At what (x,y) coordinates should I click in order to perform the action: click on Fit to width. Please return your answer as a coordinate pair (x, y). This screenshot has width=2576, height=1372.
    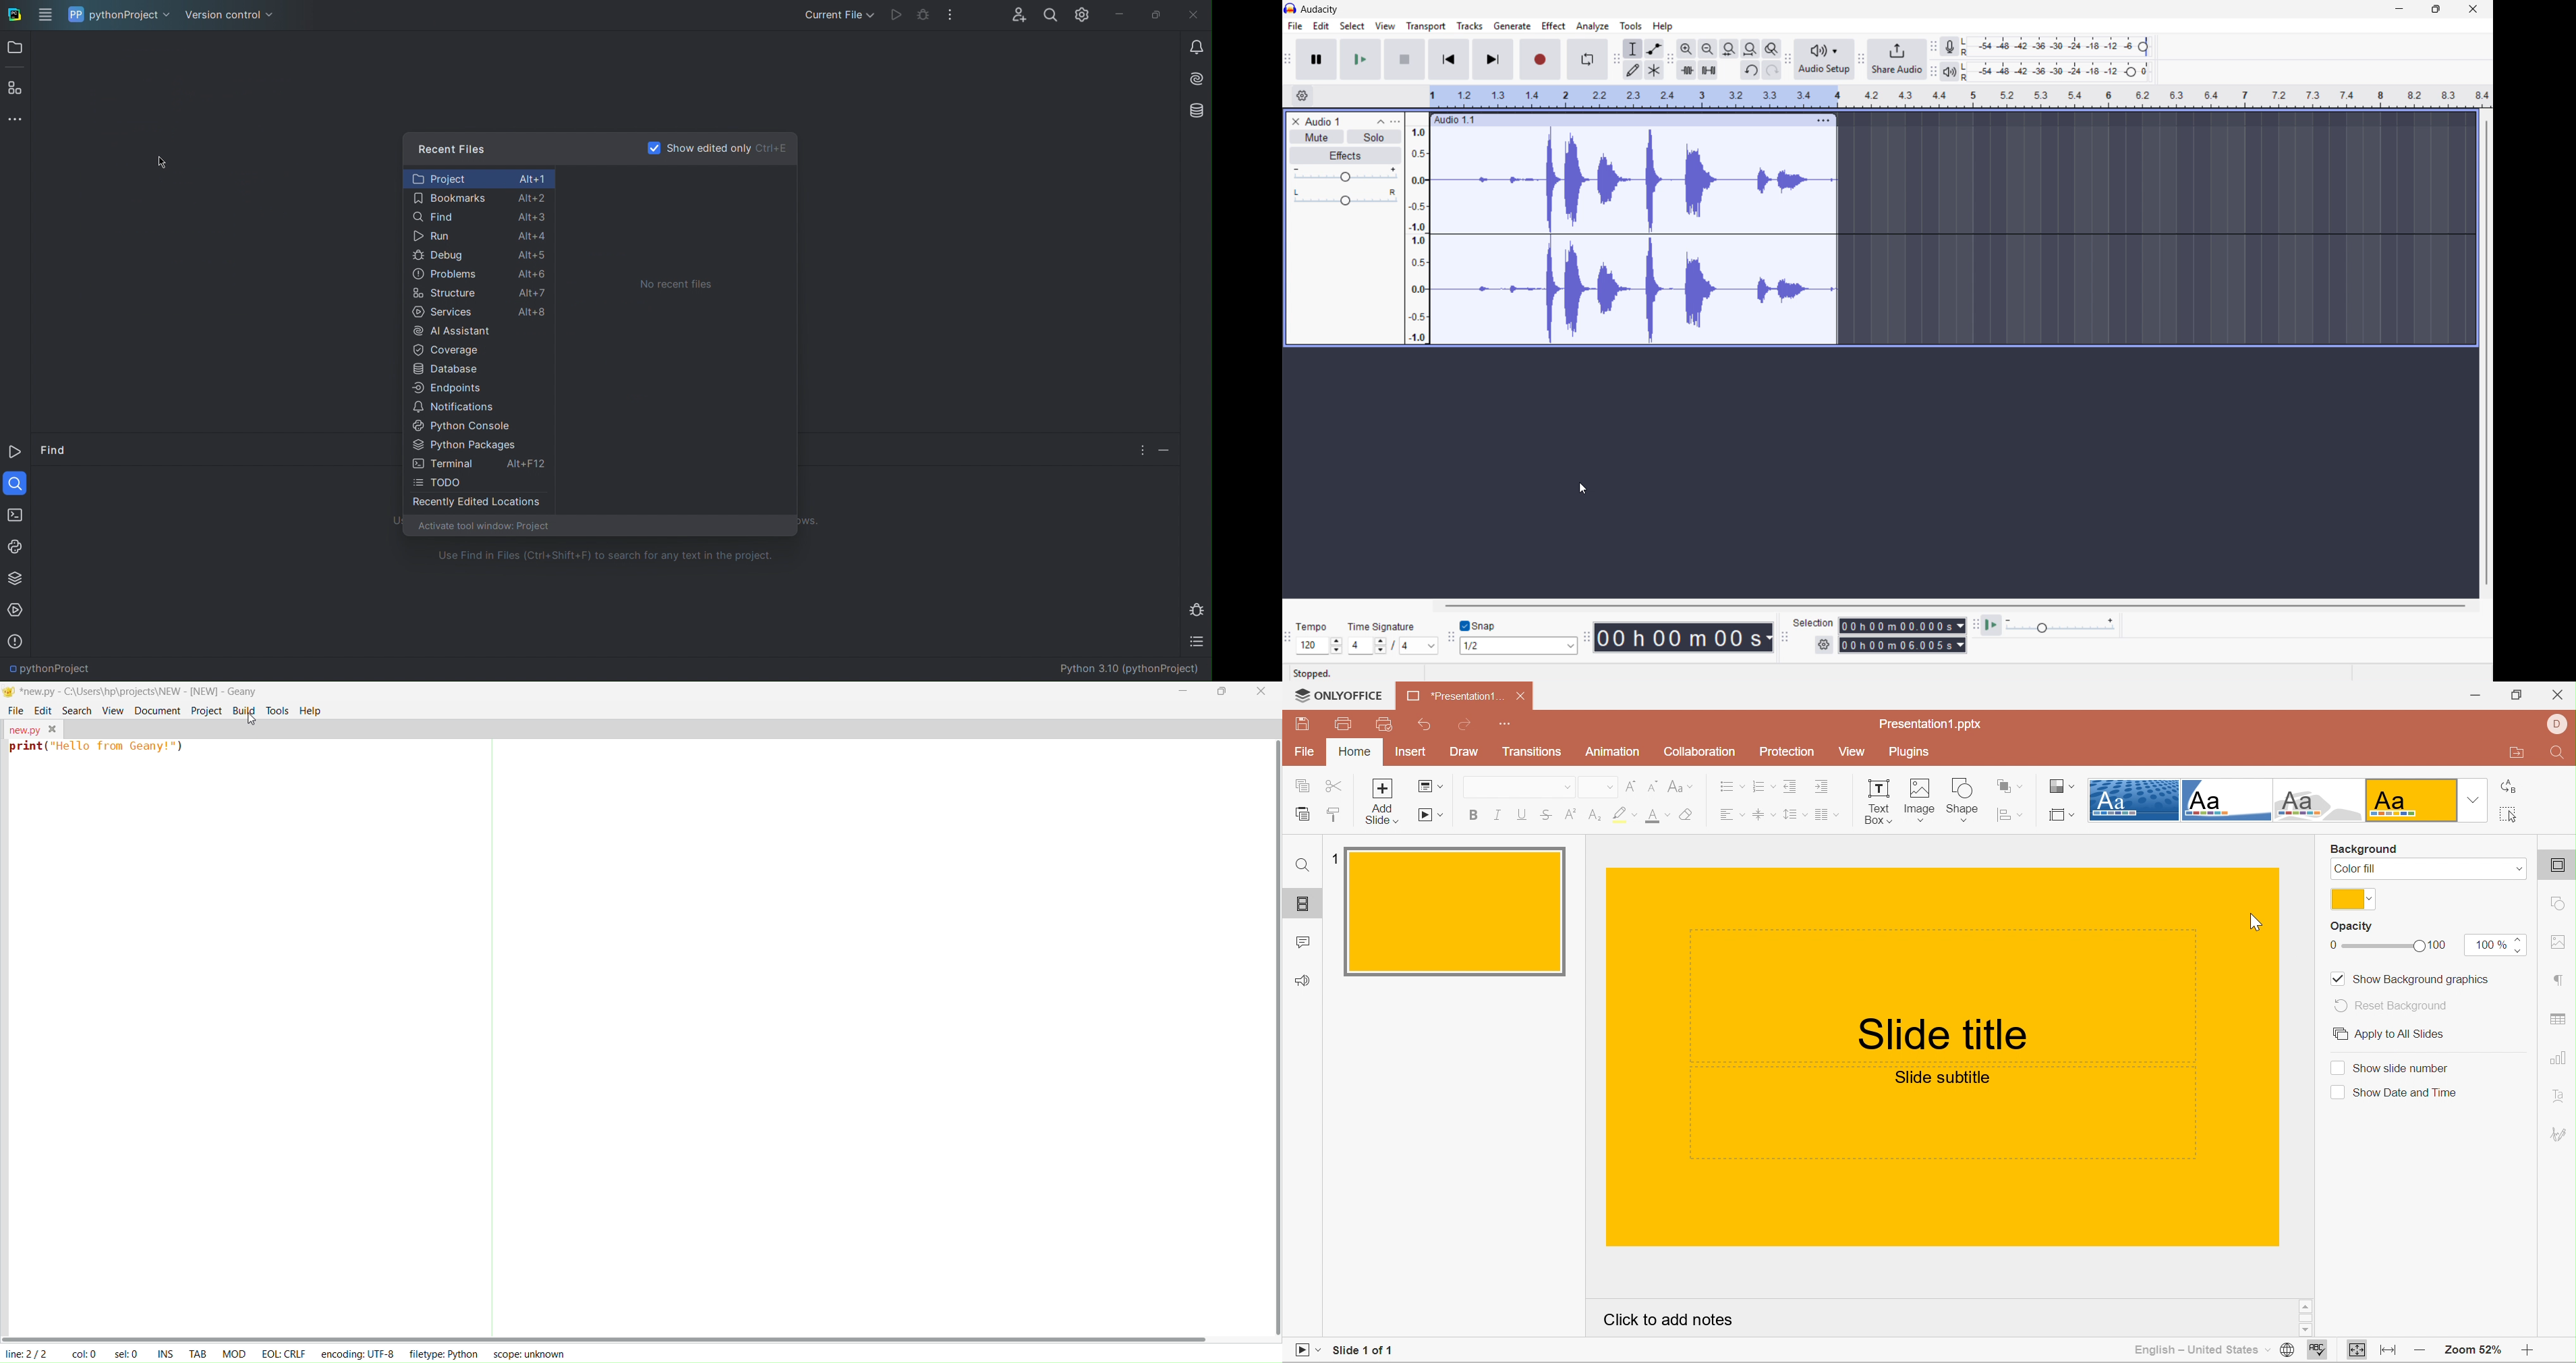
    Looking at the image, I should click on (2391, 1352).